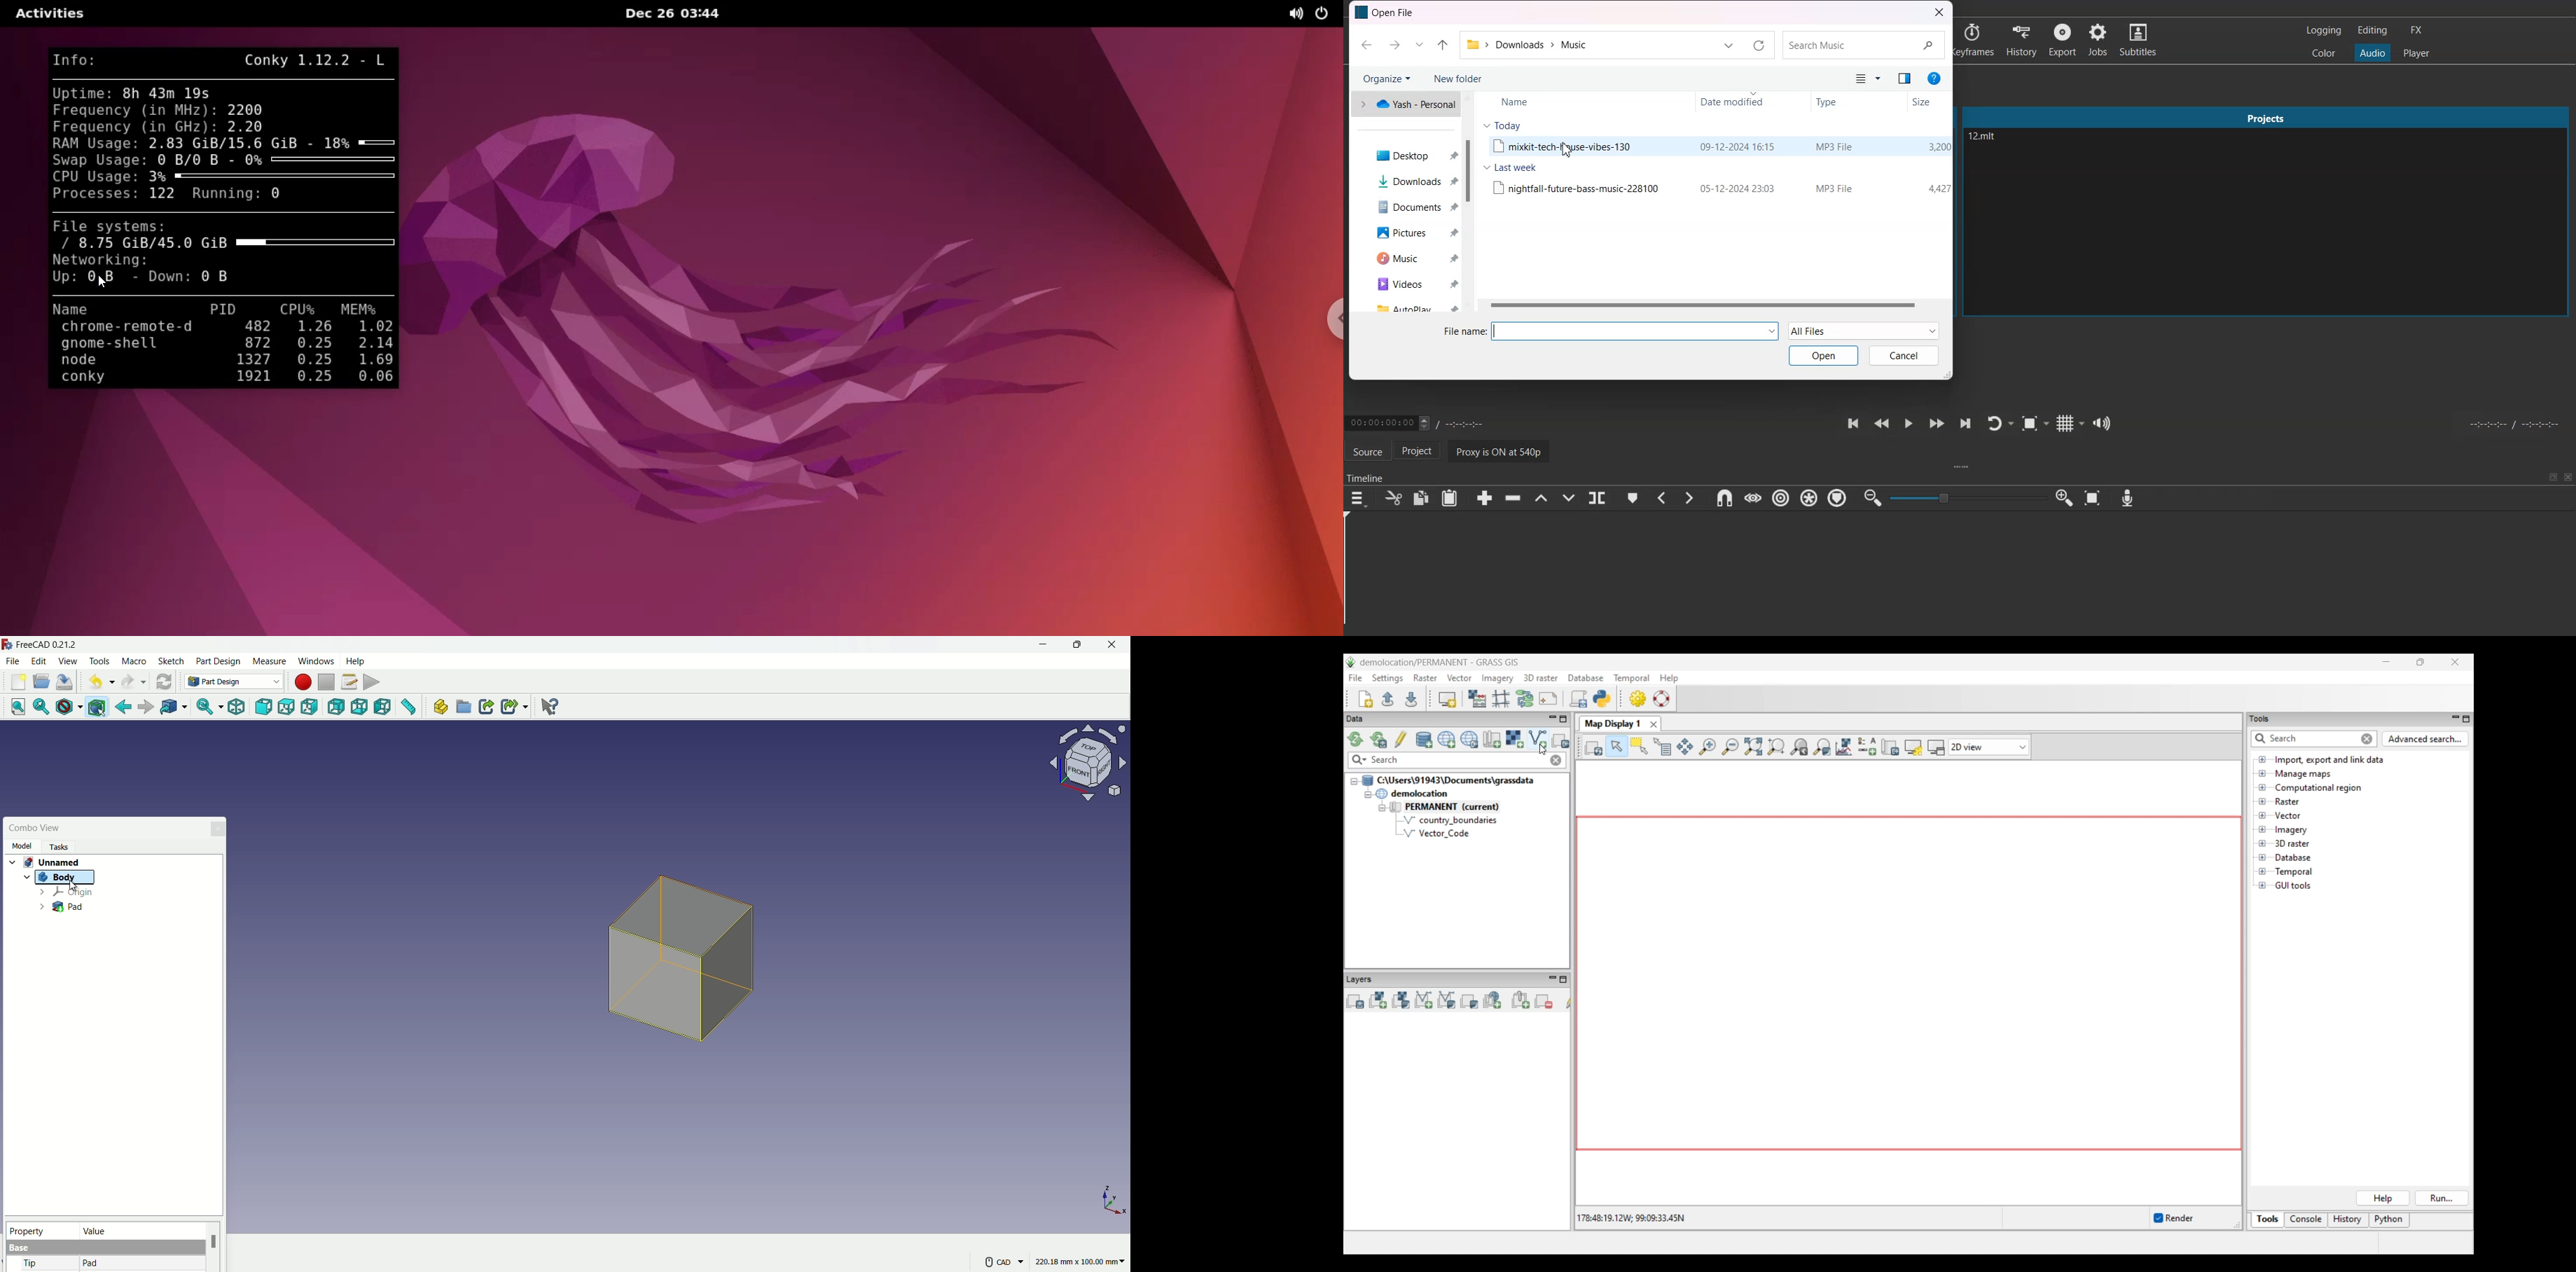 The image size is (2576, 1288). I want to click on Switch to the effect layout, so click(2420, 30).